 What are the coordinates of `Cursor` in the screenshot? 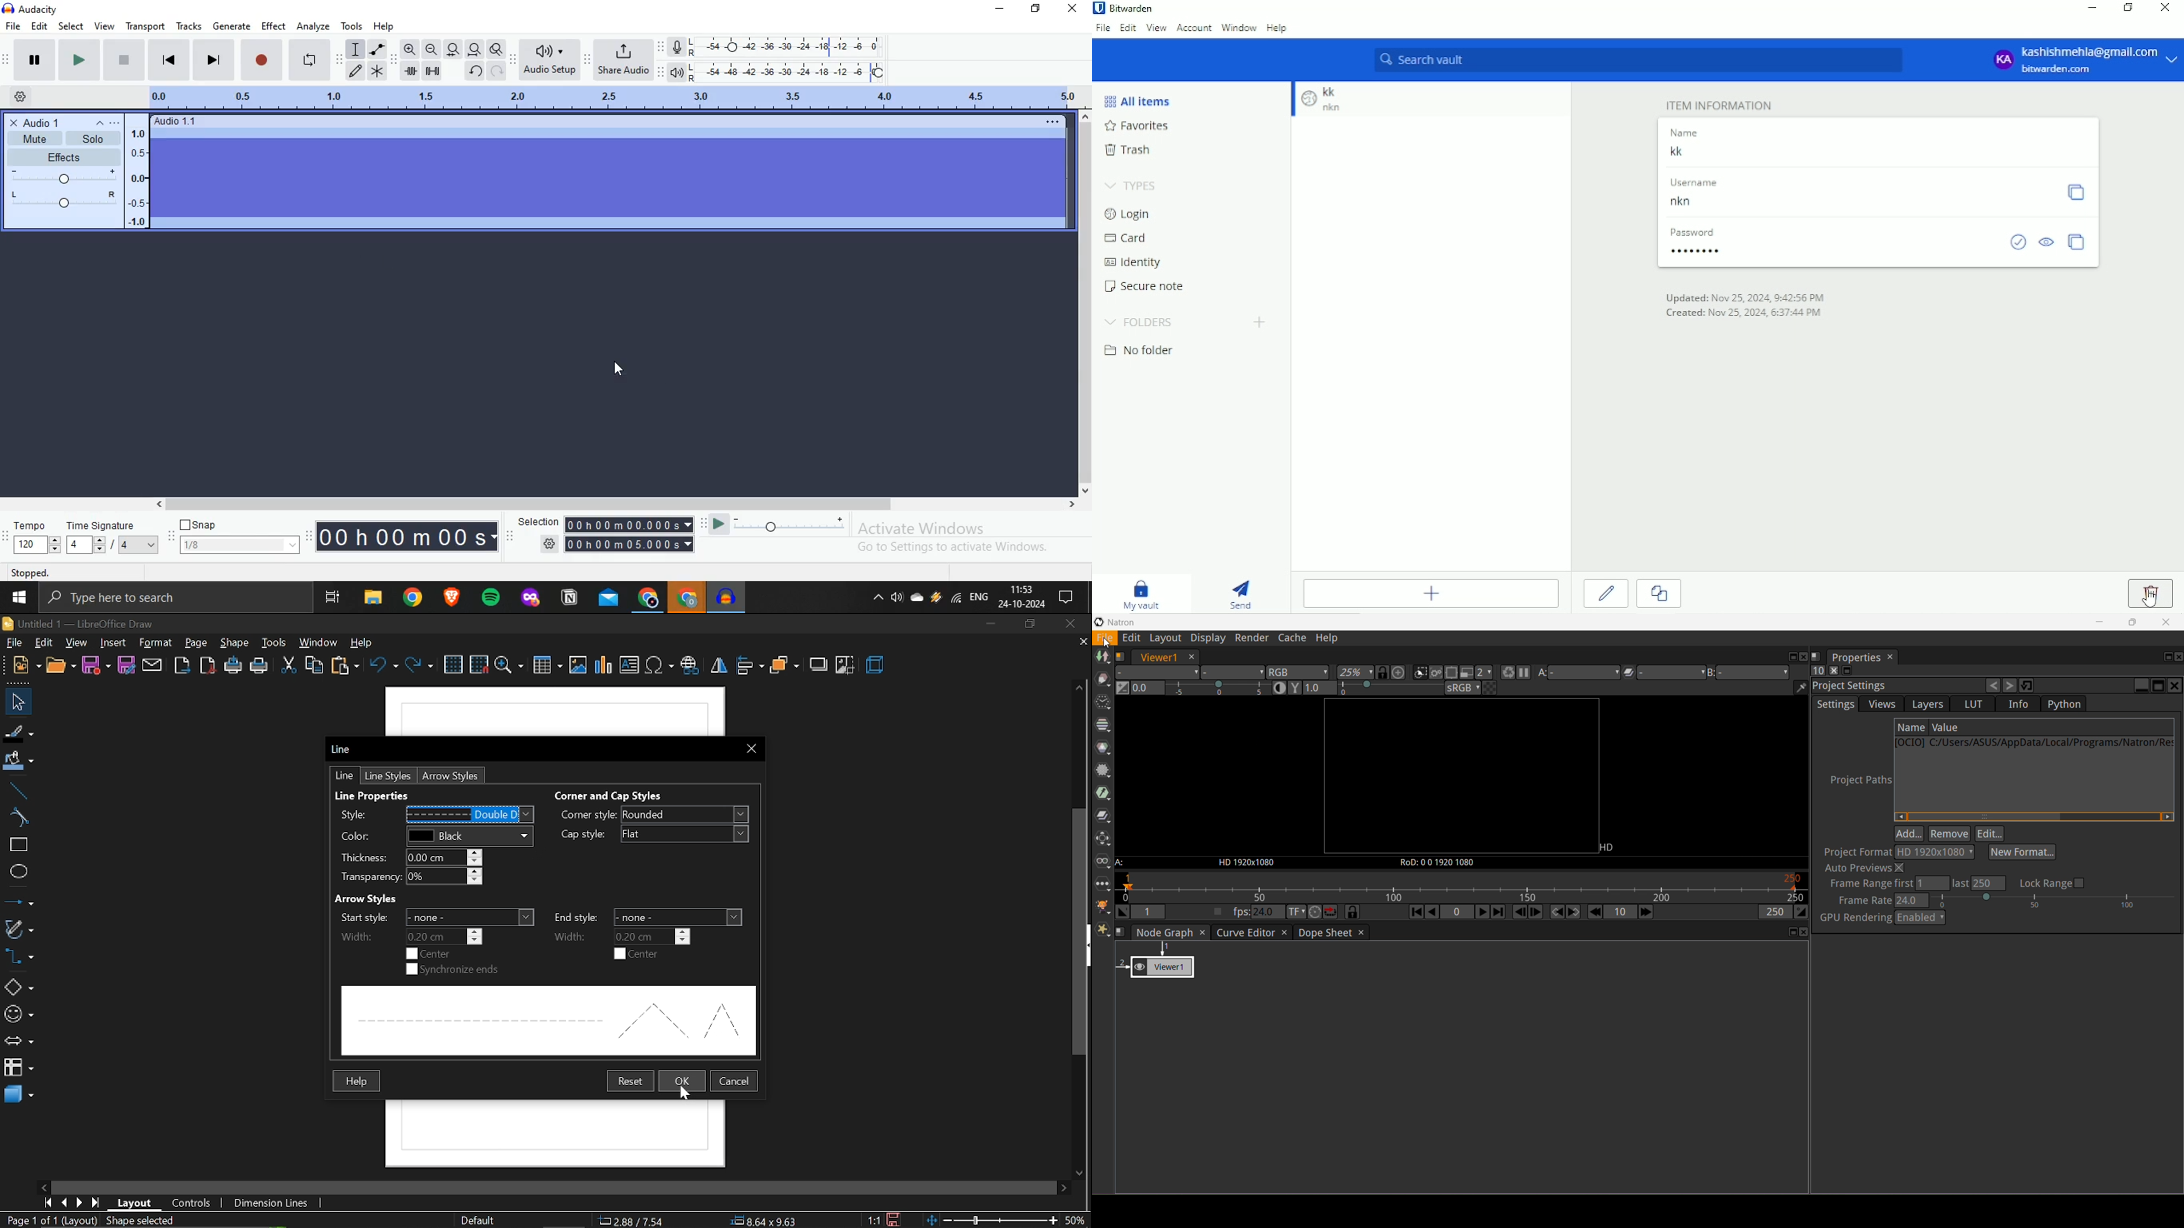 It's located at (684, 1095).